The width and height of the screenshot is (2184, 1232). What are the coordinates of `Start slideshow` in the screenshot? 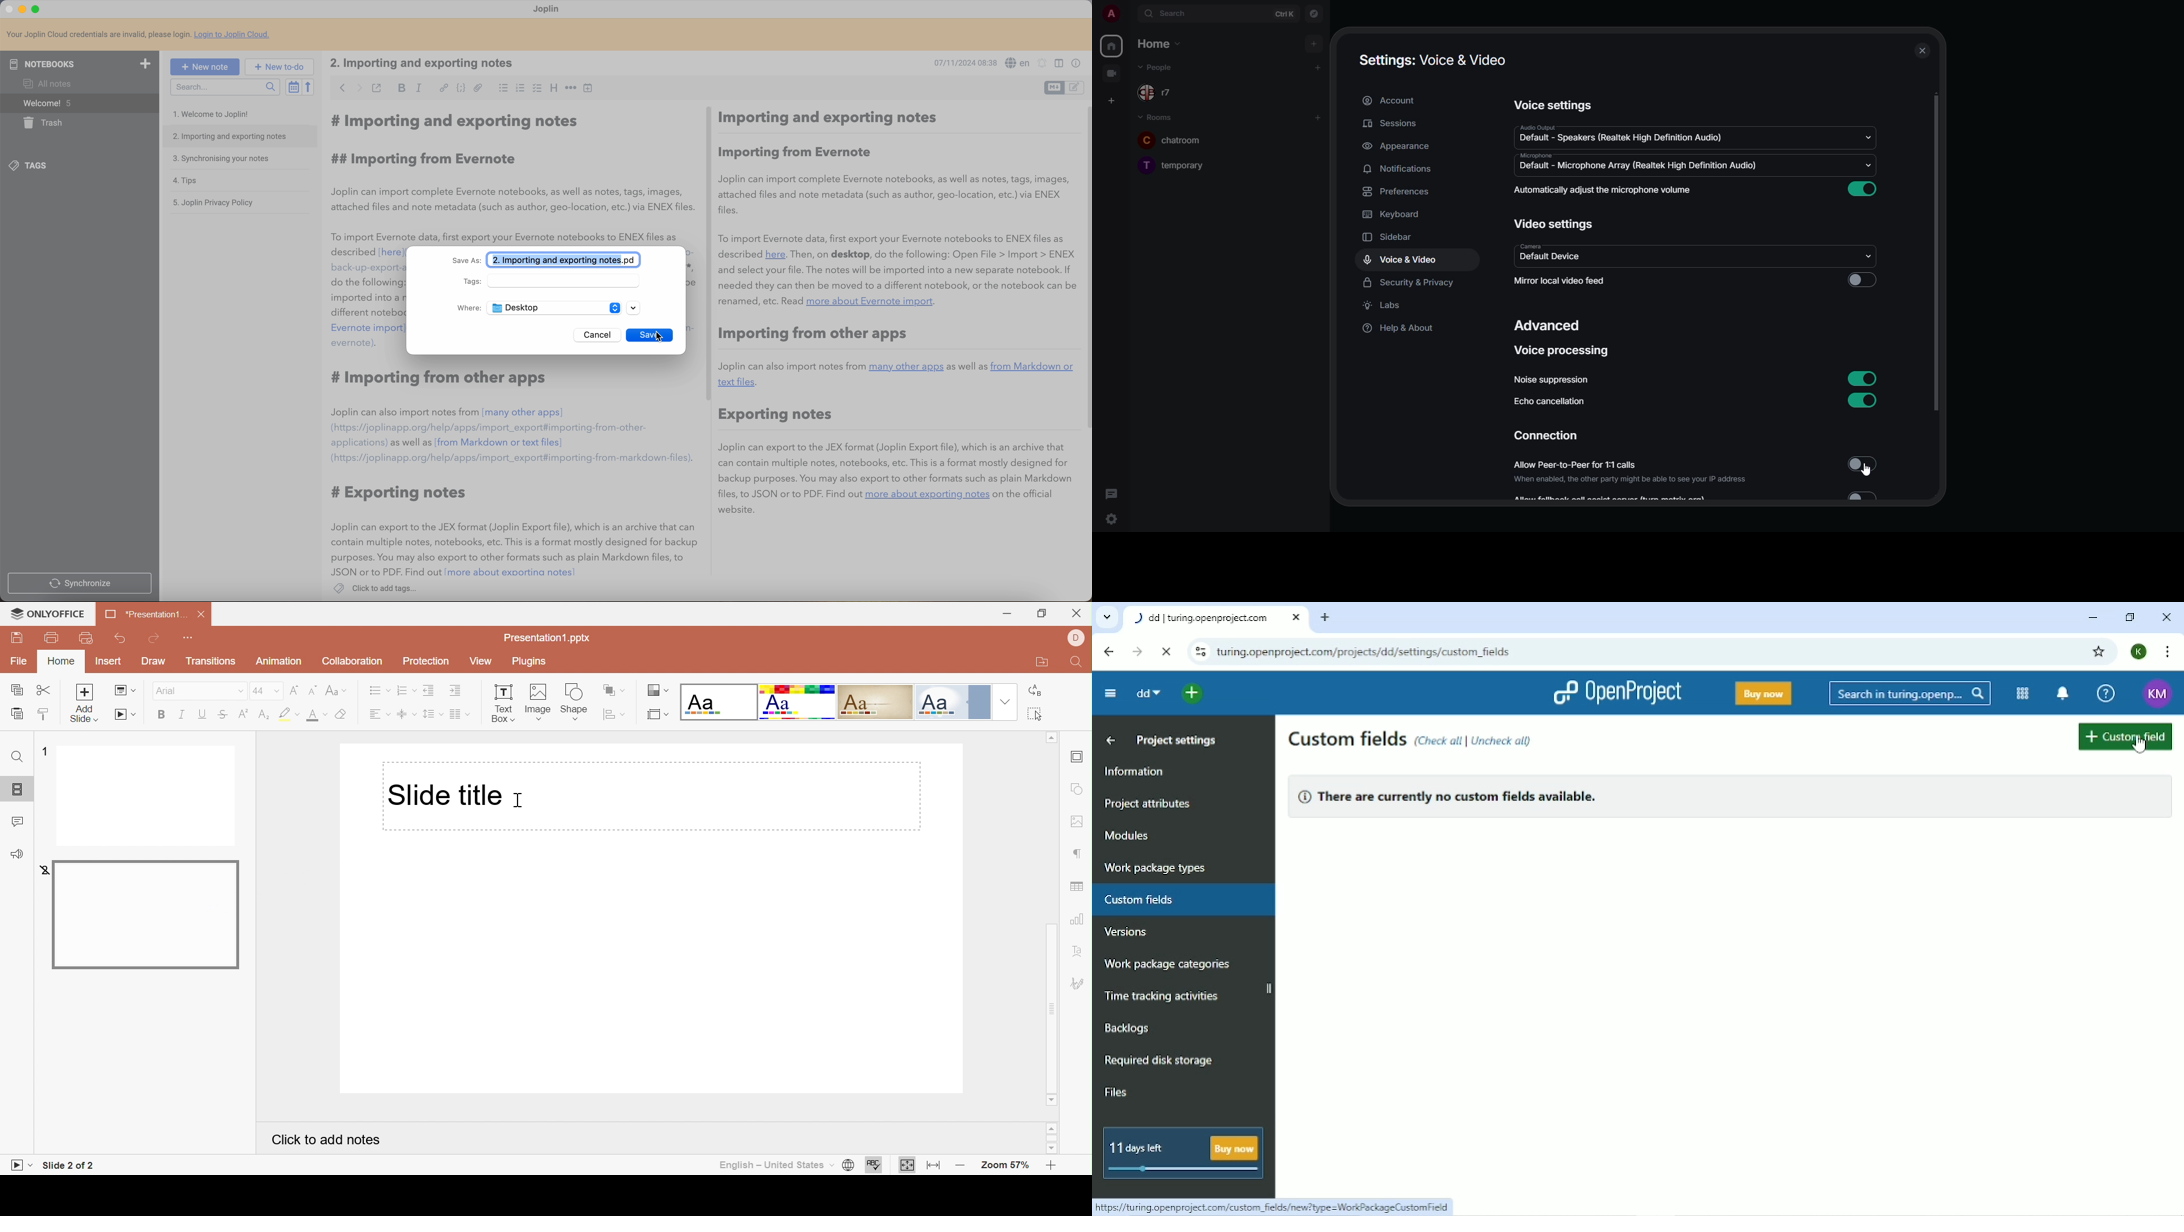 It's located at (124, 715).